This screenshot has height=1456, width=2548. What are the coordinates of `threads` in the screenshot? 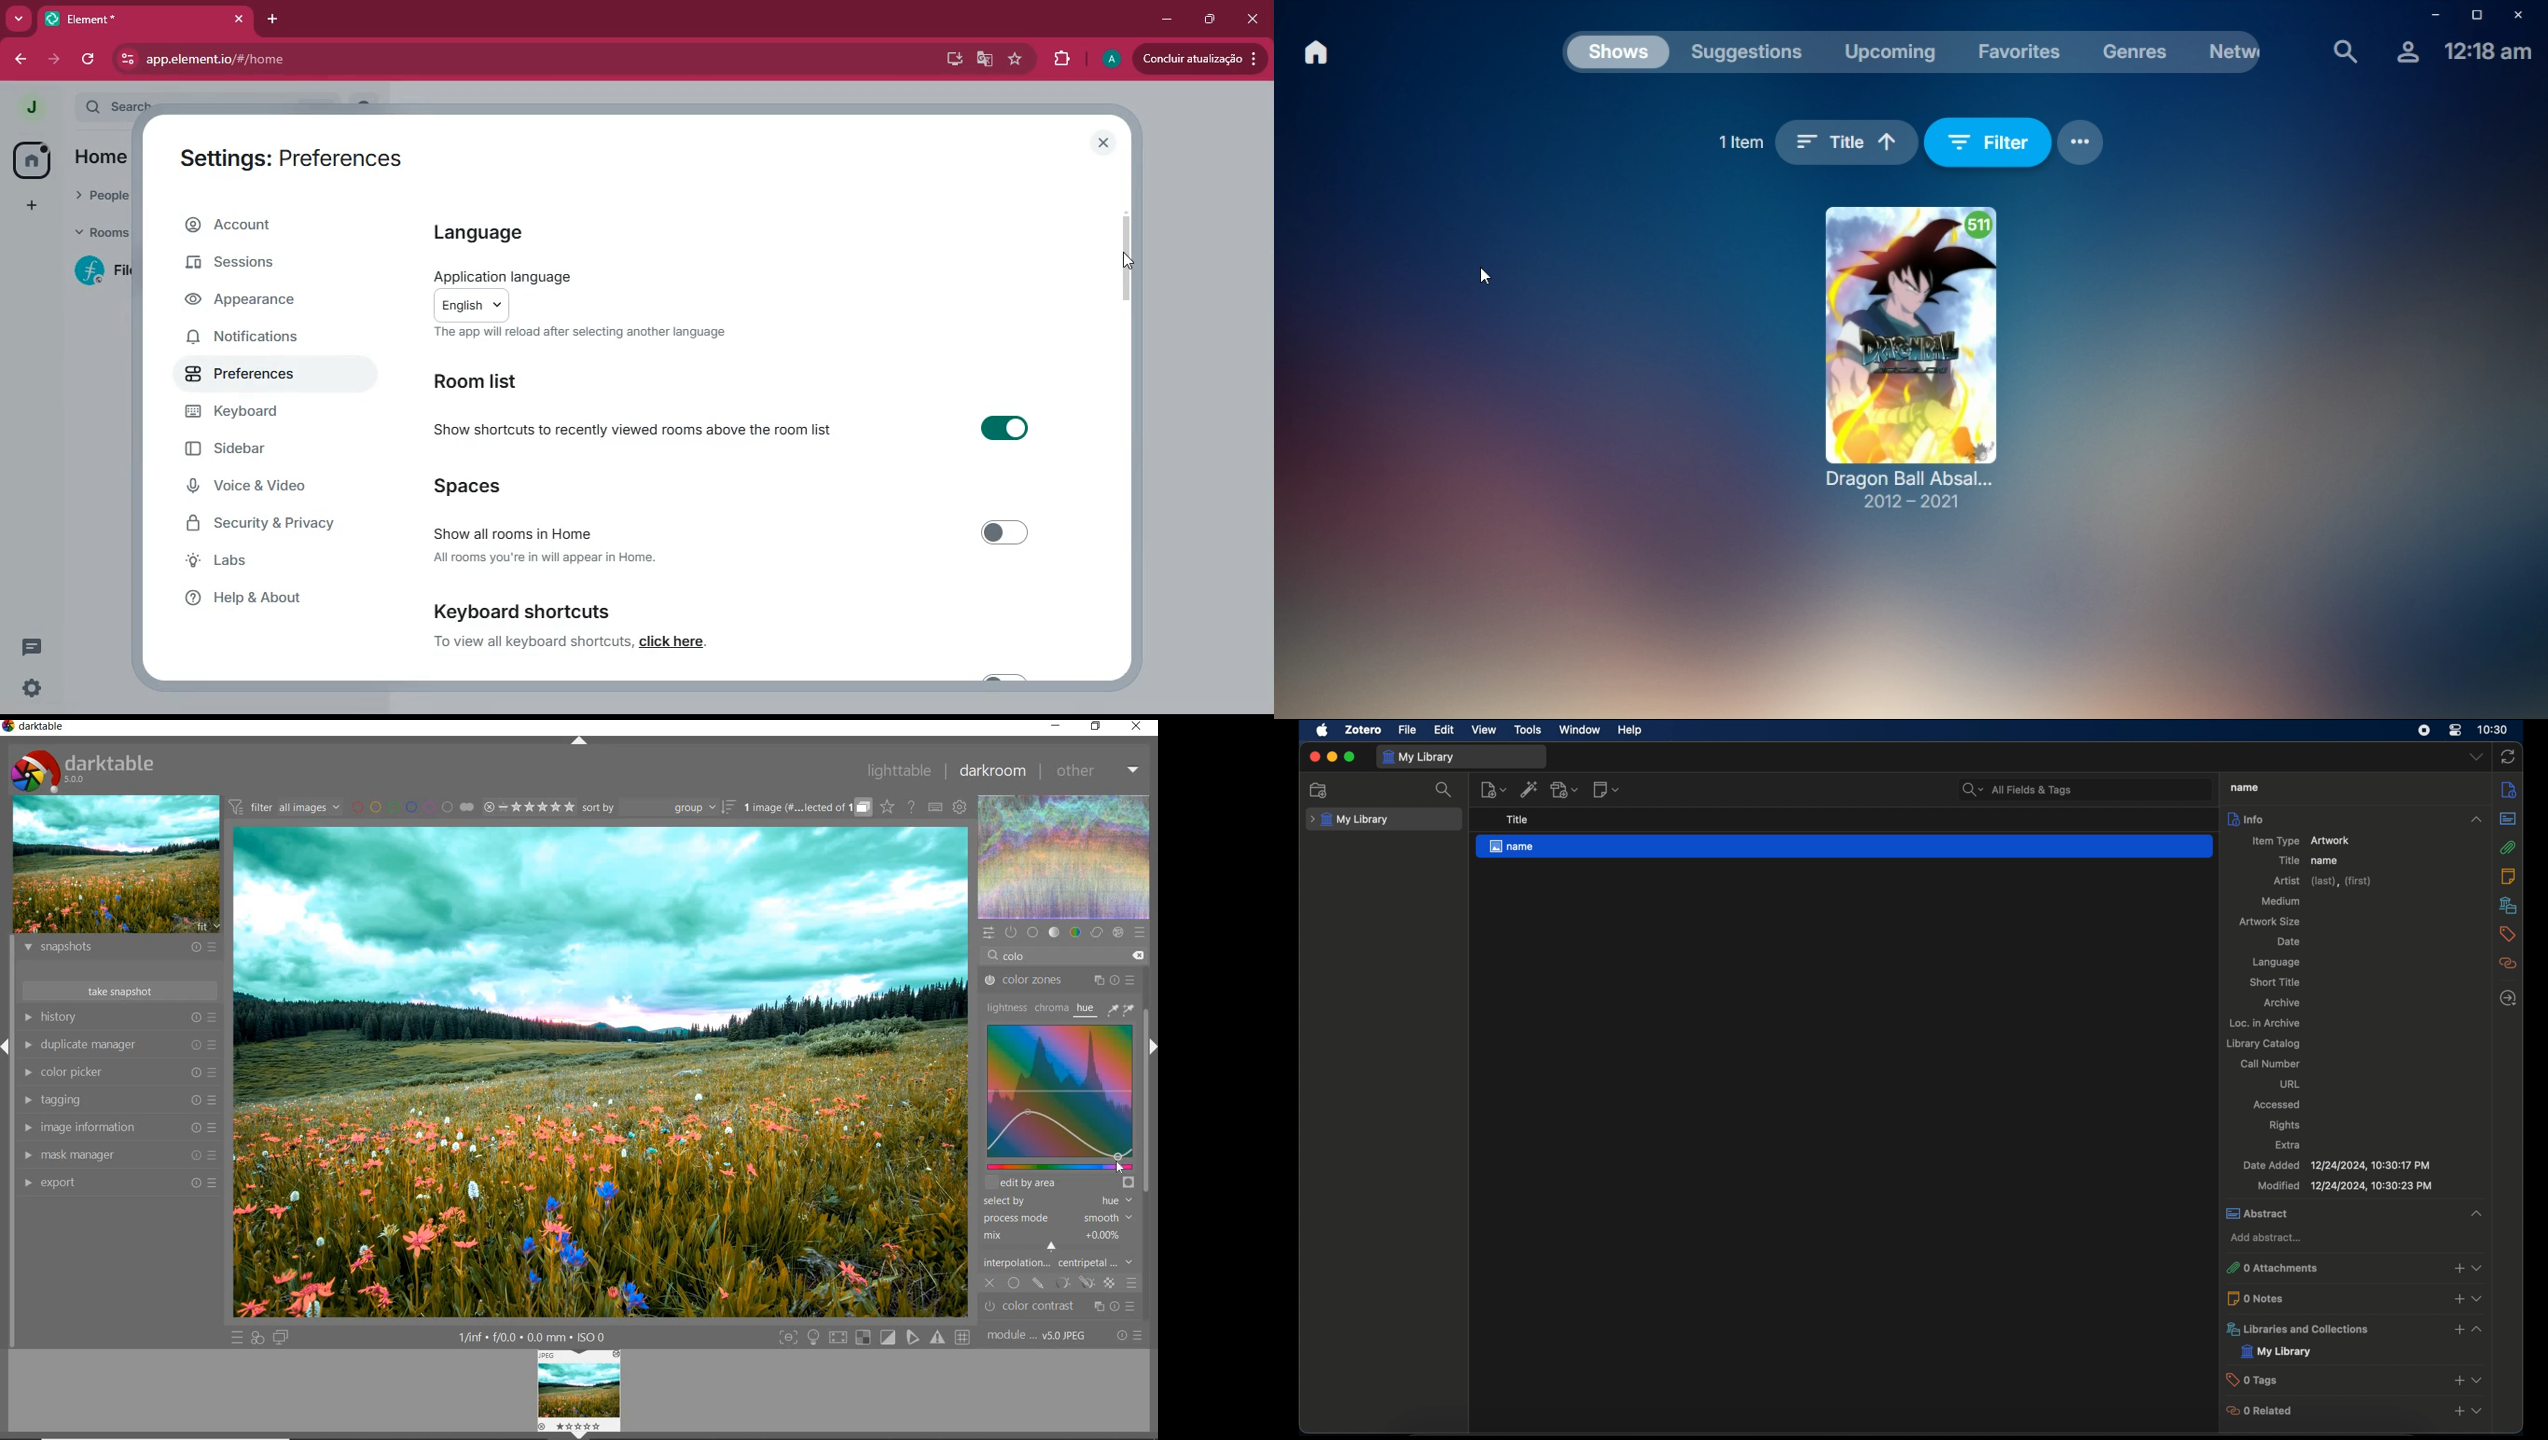 It's located at (32, 647).